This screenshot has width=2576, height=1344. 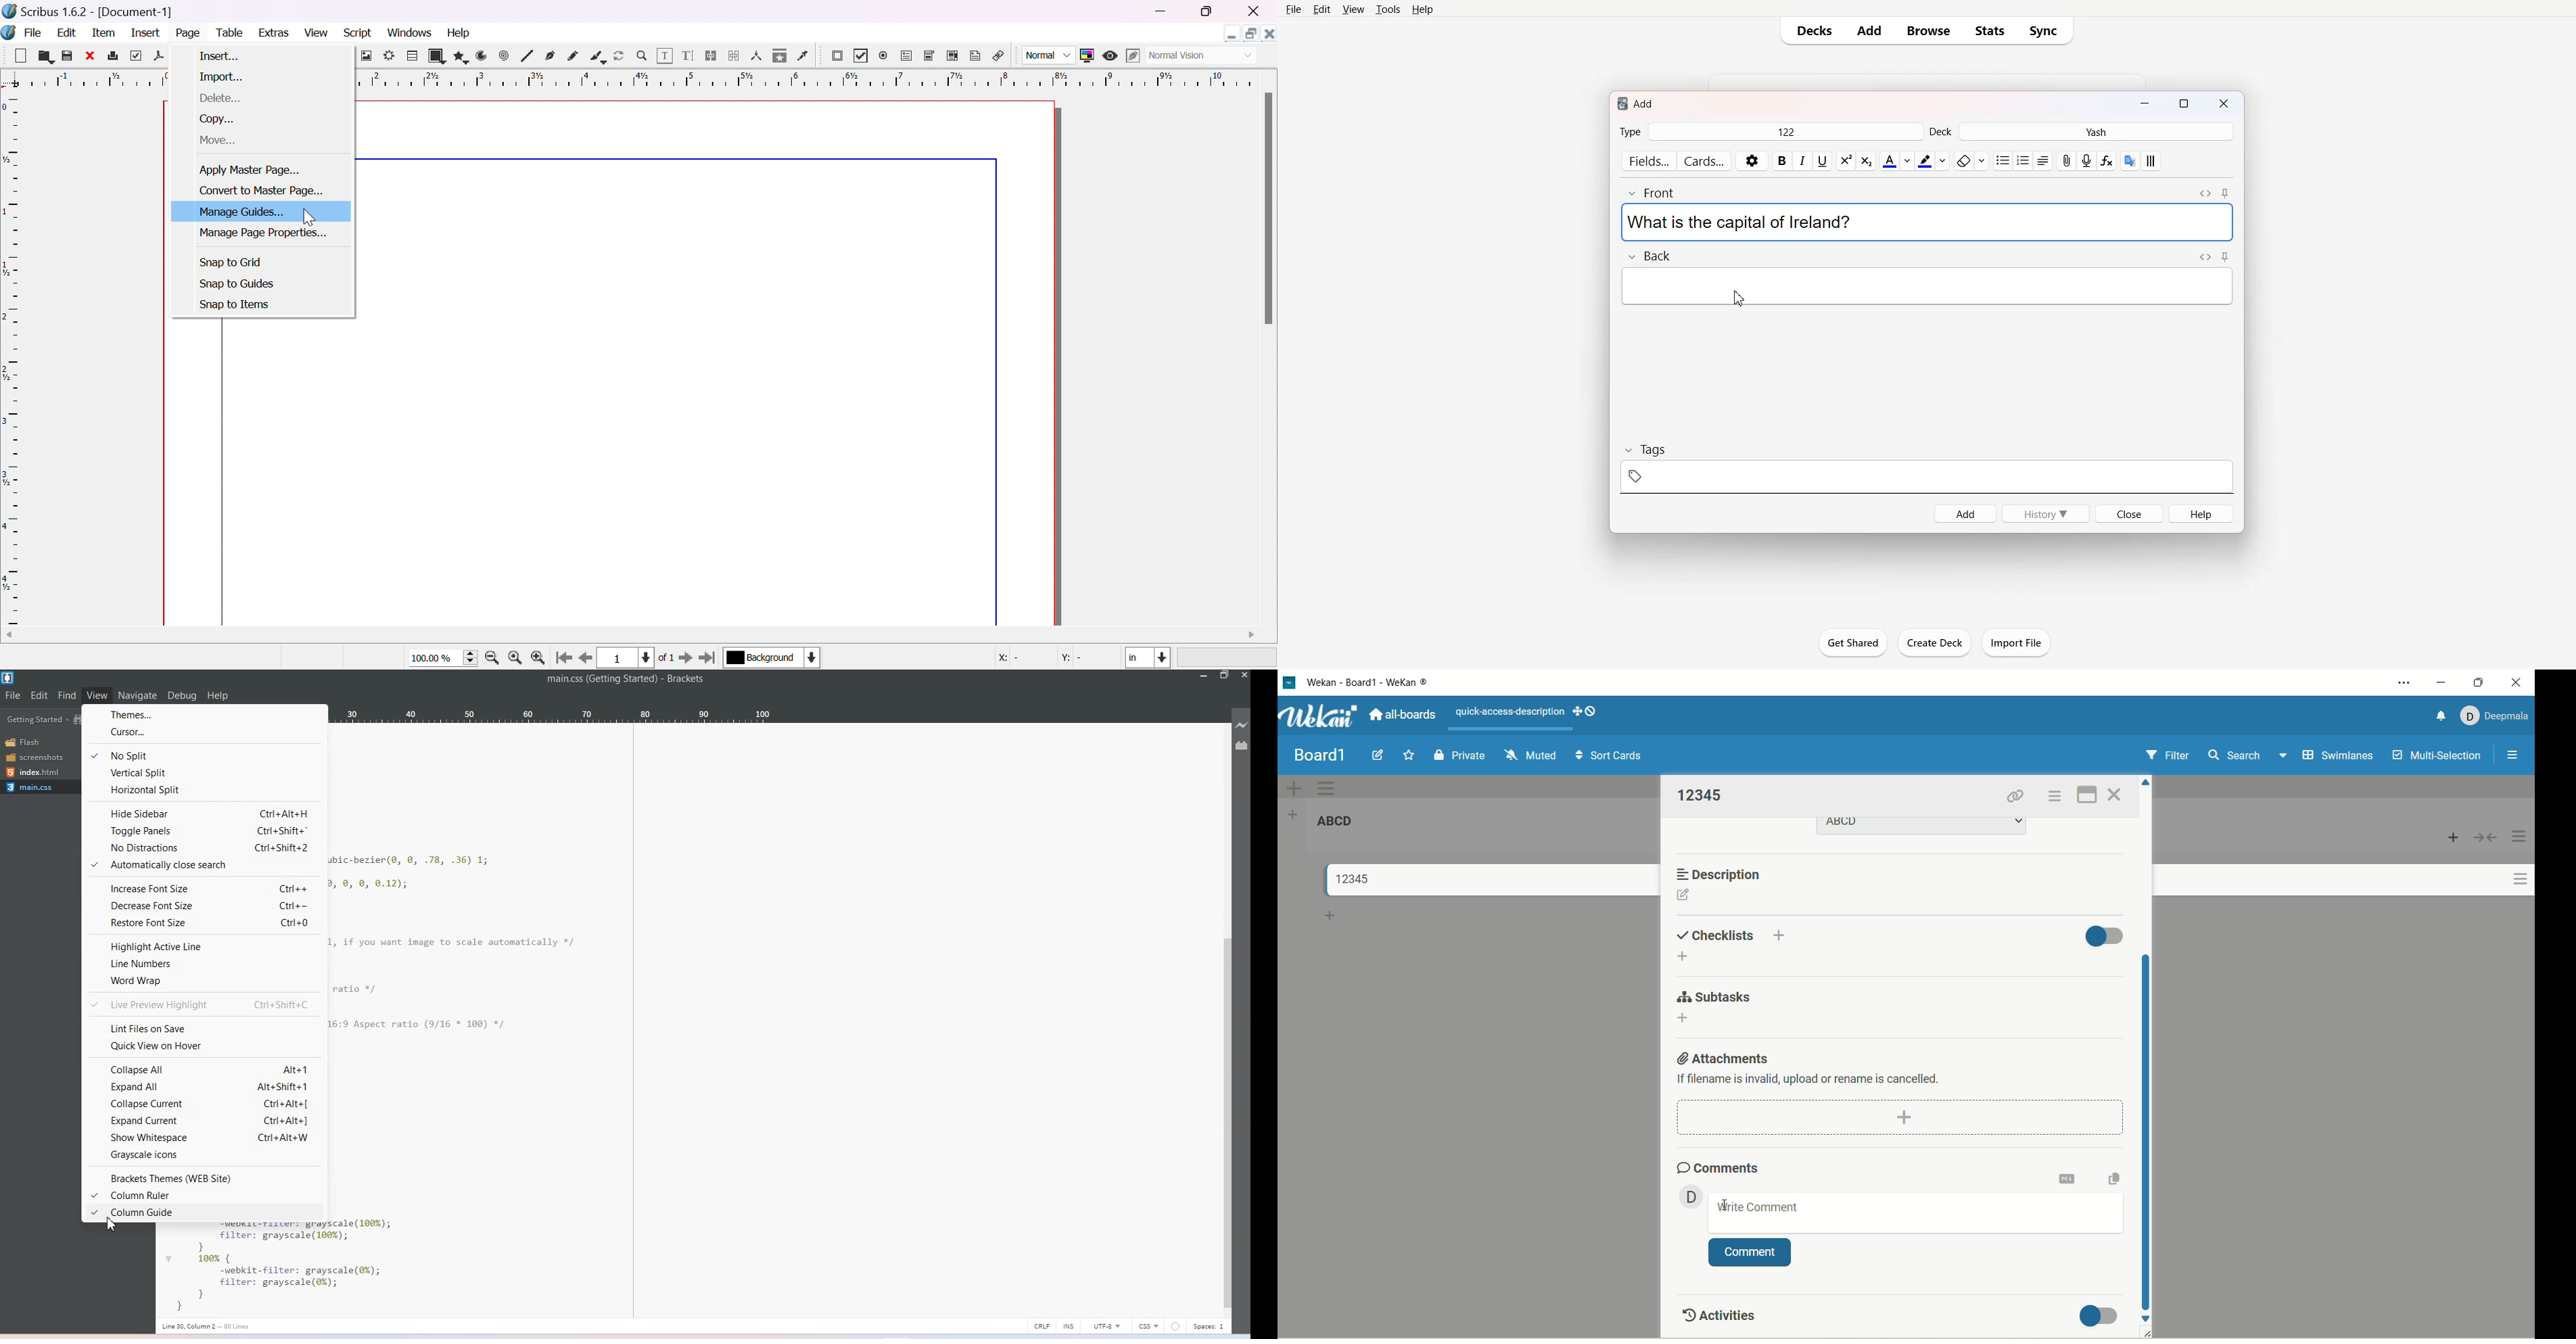 What do you see at coordinates (232, 262) in the screenshot?
I see `snap to grid` at bounding box center [232, 262].